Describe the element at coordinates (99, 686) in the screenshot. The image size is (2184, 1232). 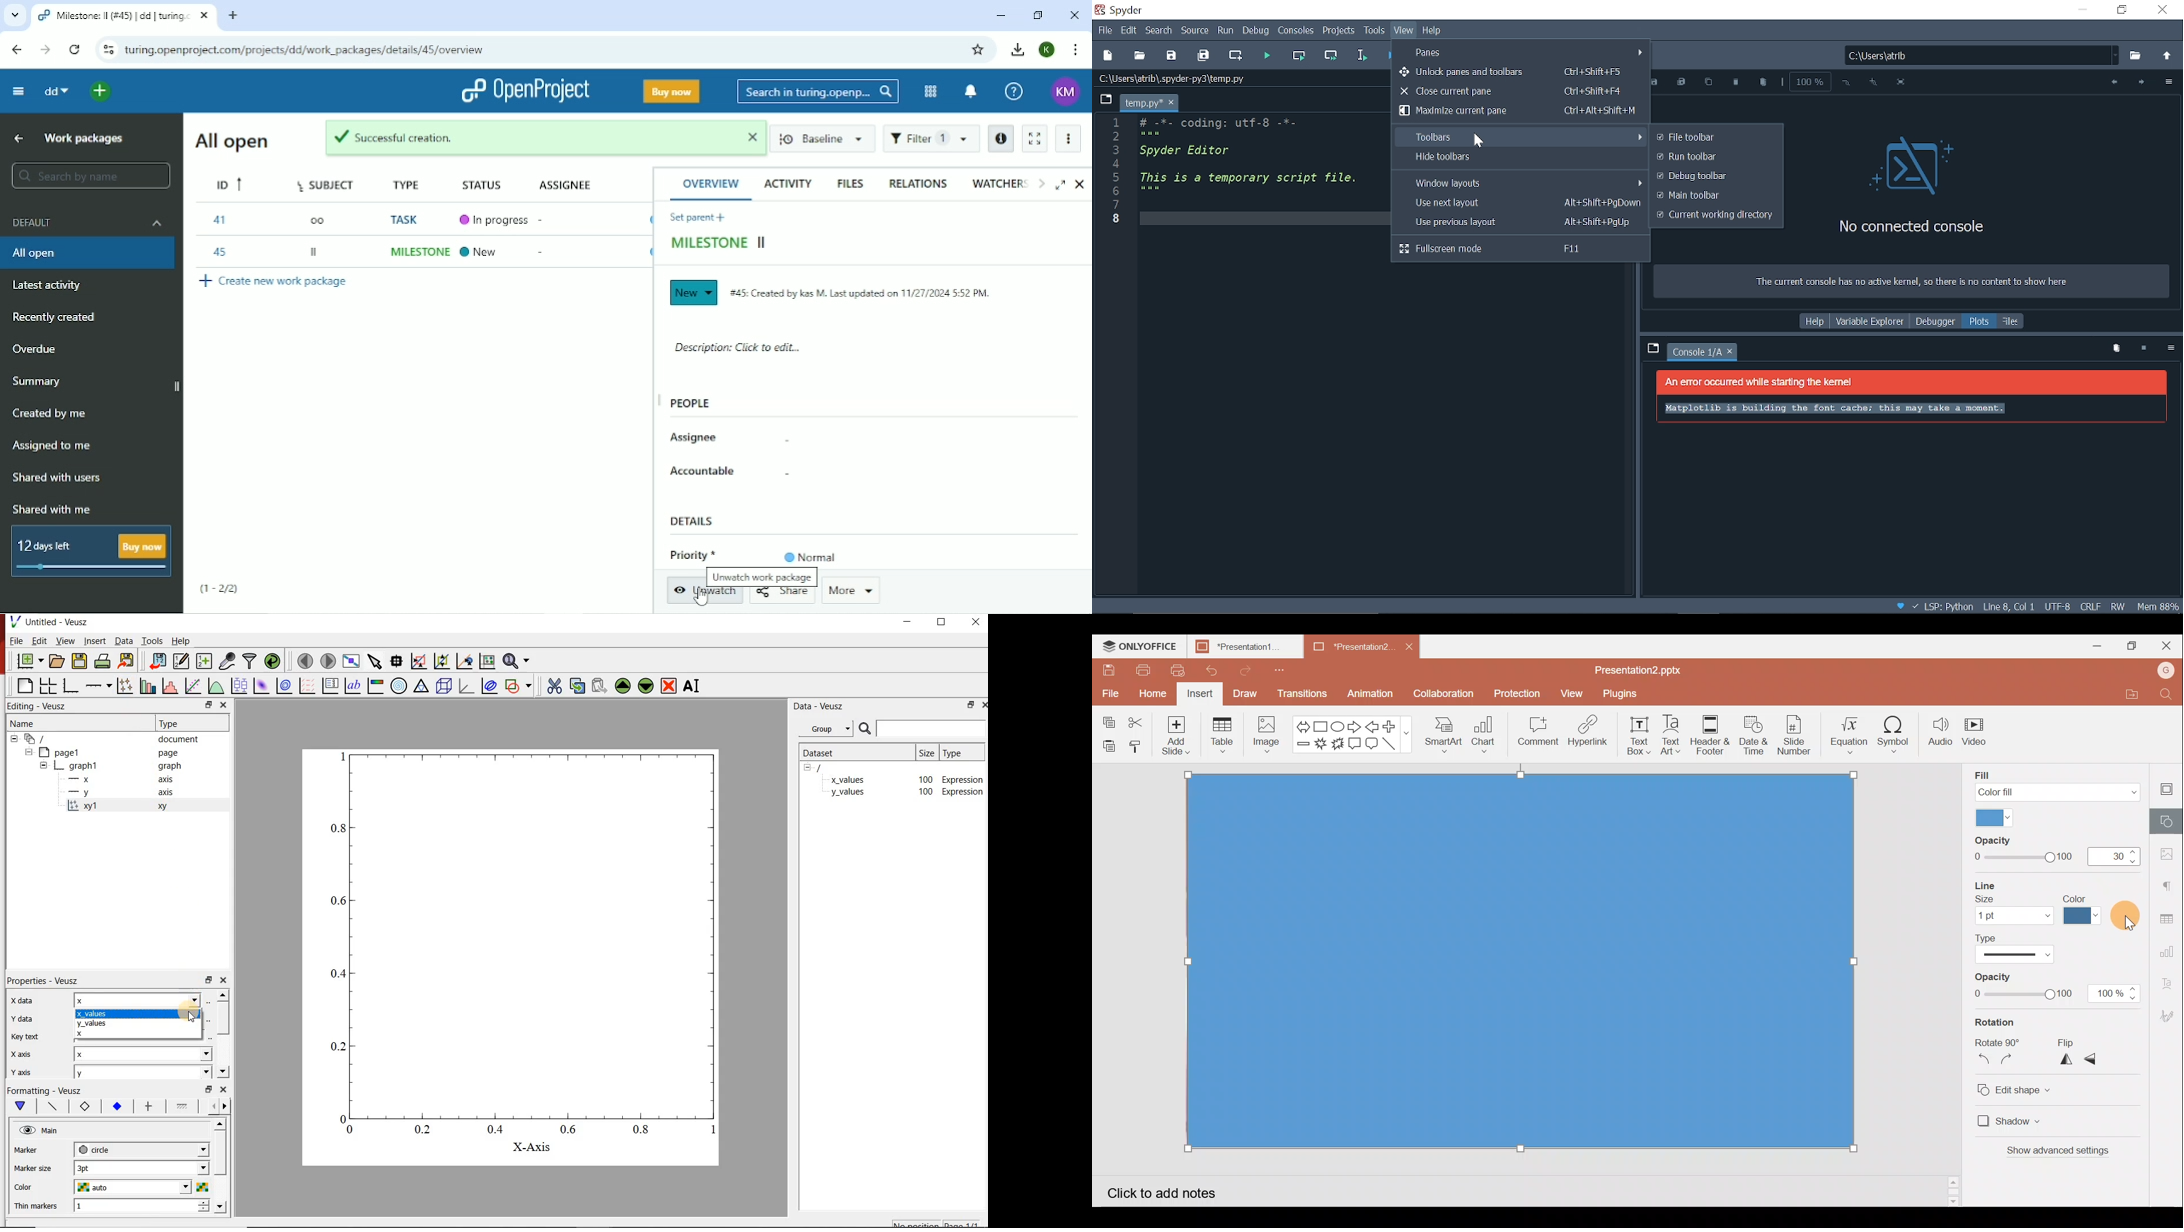
I see `add axis on the plot` at that location.